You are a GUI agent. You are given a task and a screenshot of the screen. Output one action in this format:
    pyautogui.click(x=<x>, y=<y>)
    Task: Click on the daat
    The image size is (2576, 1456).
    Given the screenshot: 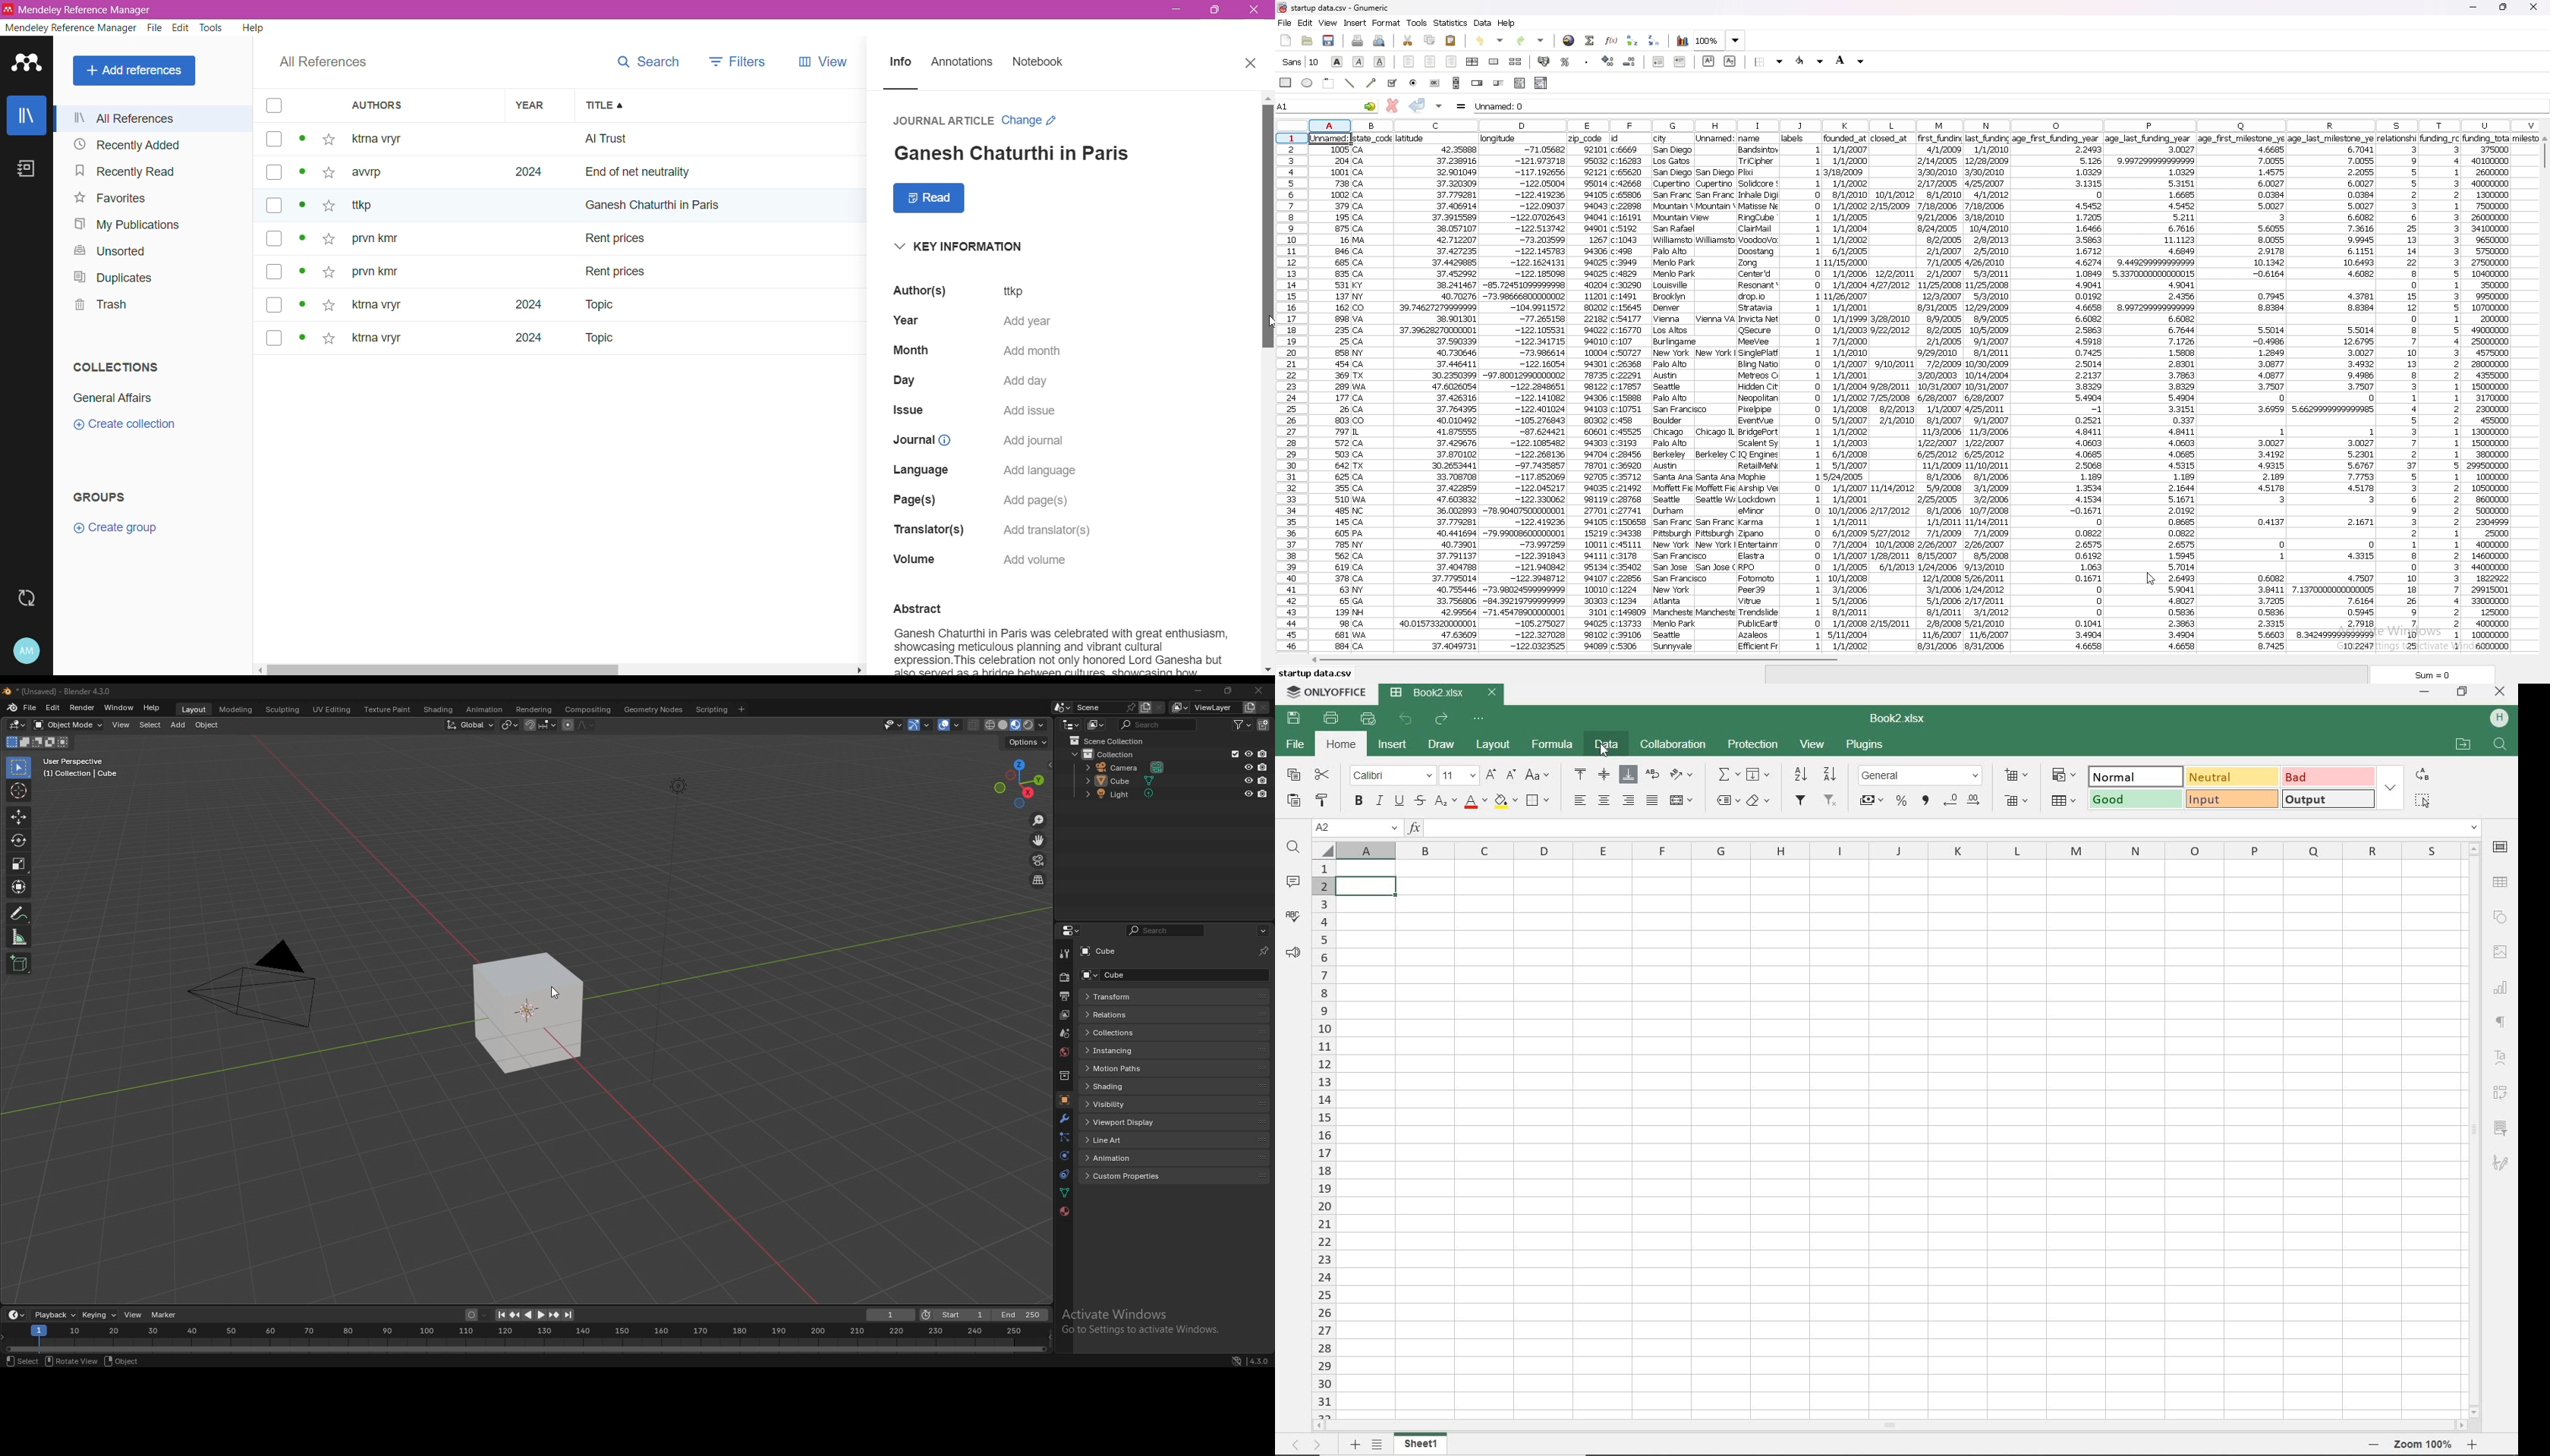 What is the action you would take?
    pyautogui.click(x=2243, y=394)
    